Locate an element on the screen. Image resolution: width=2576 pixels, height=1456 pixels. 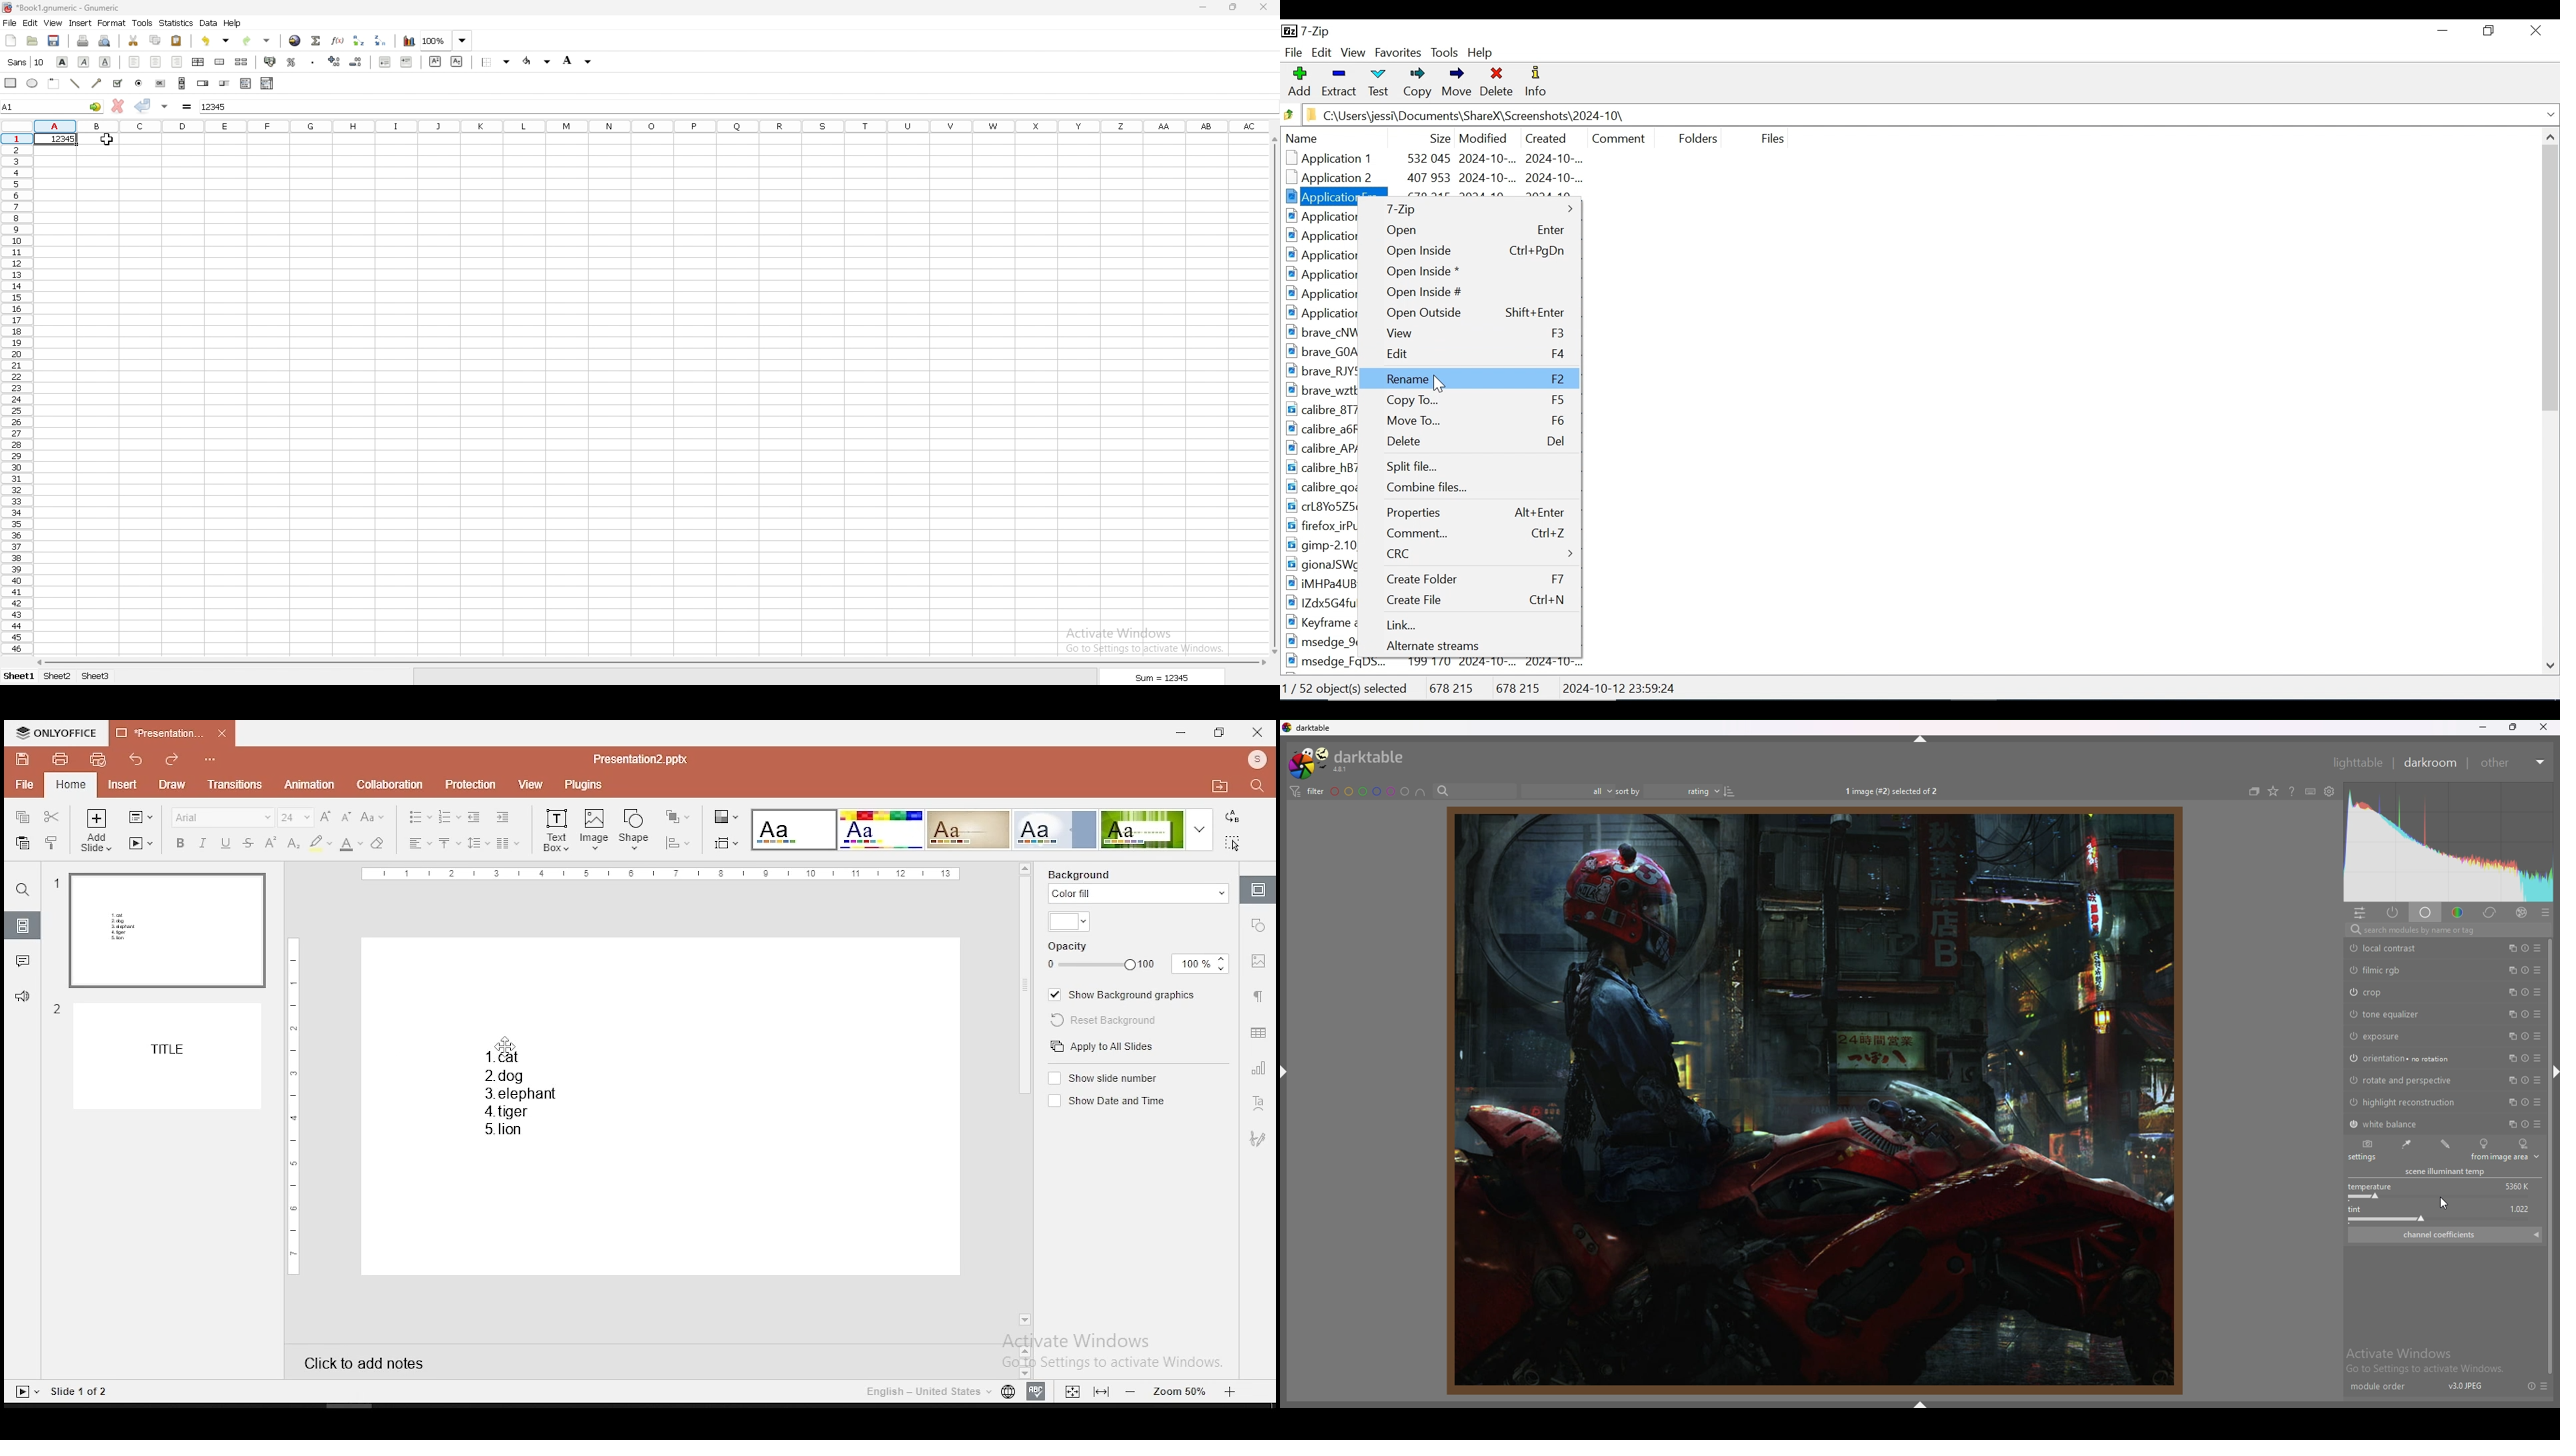
theme is located at coordinates (881, 830).